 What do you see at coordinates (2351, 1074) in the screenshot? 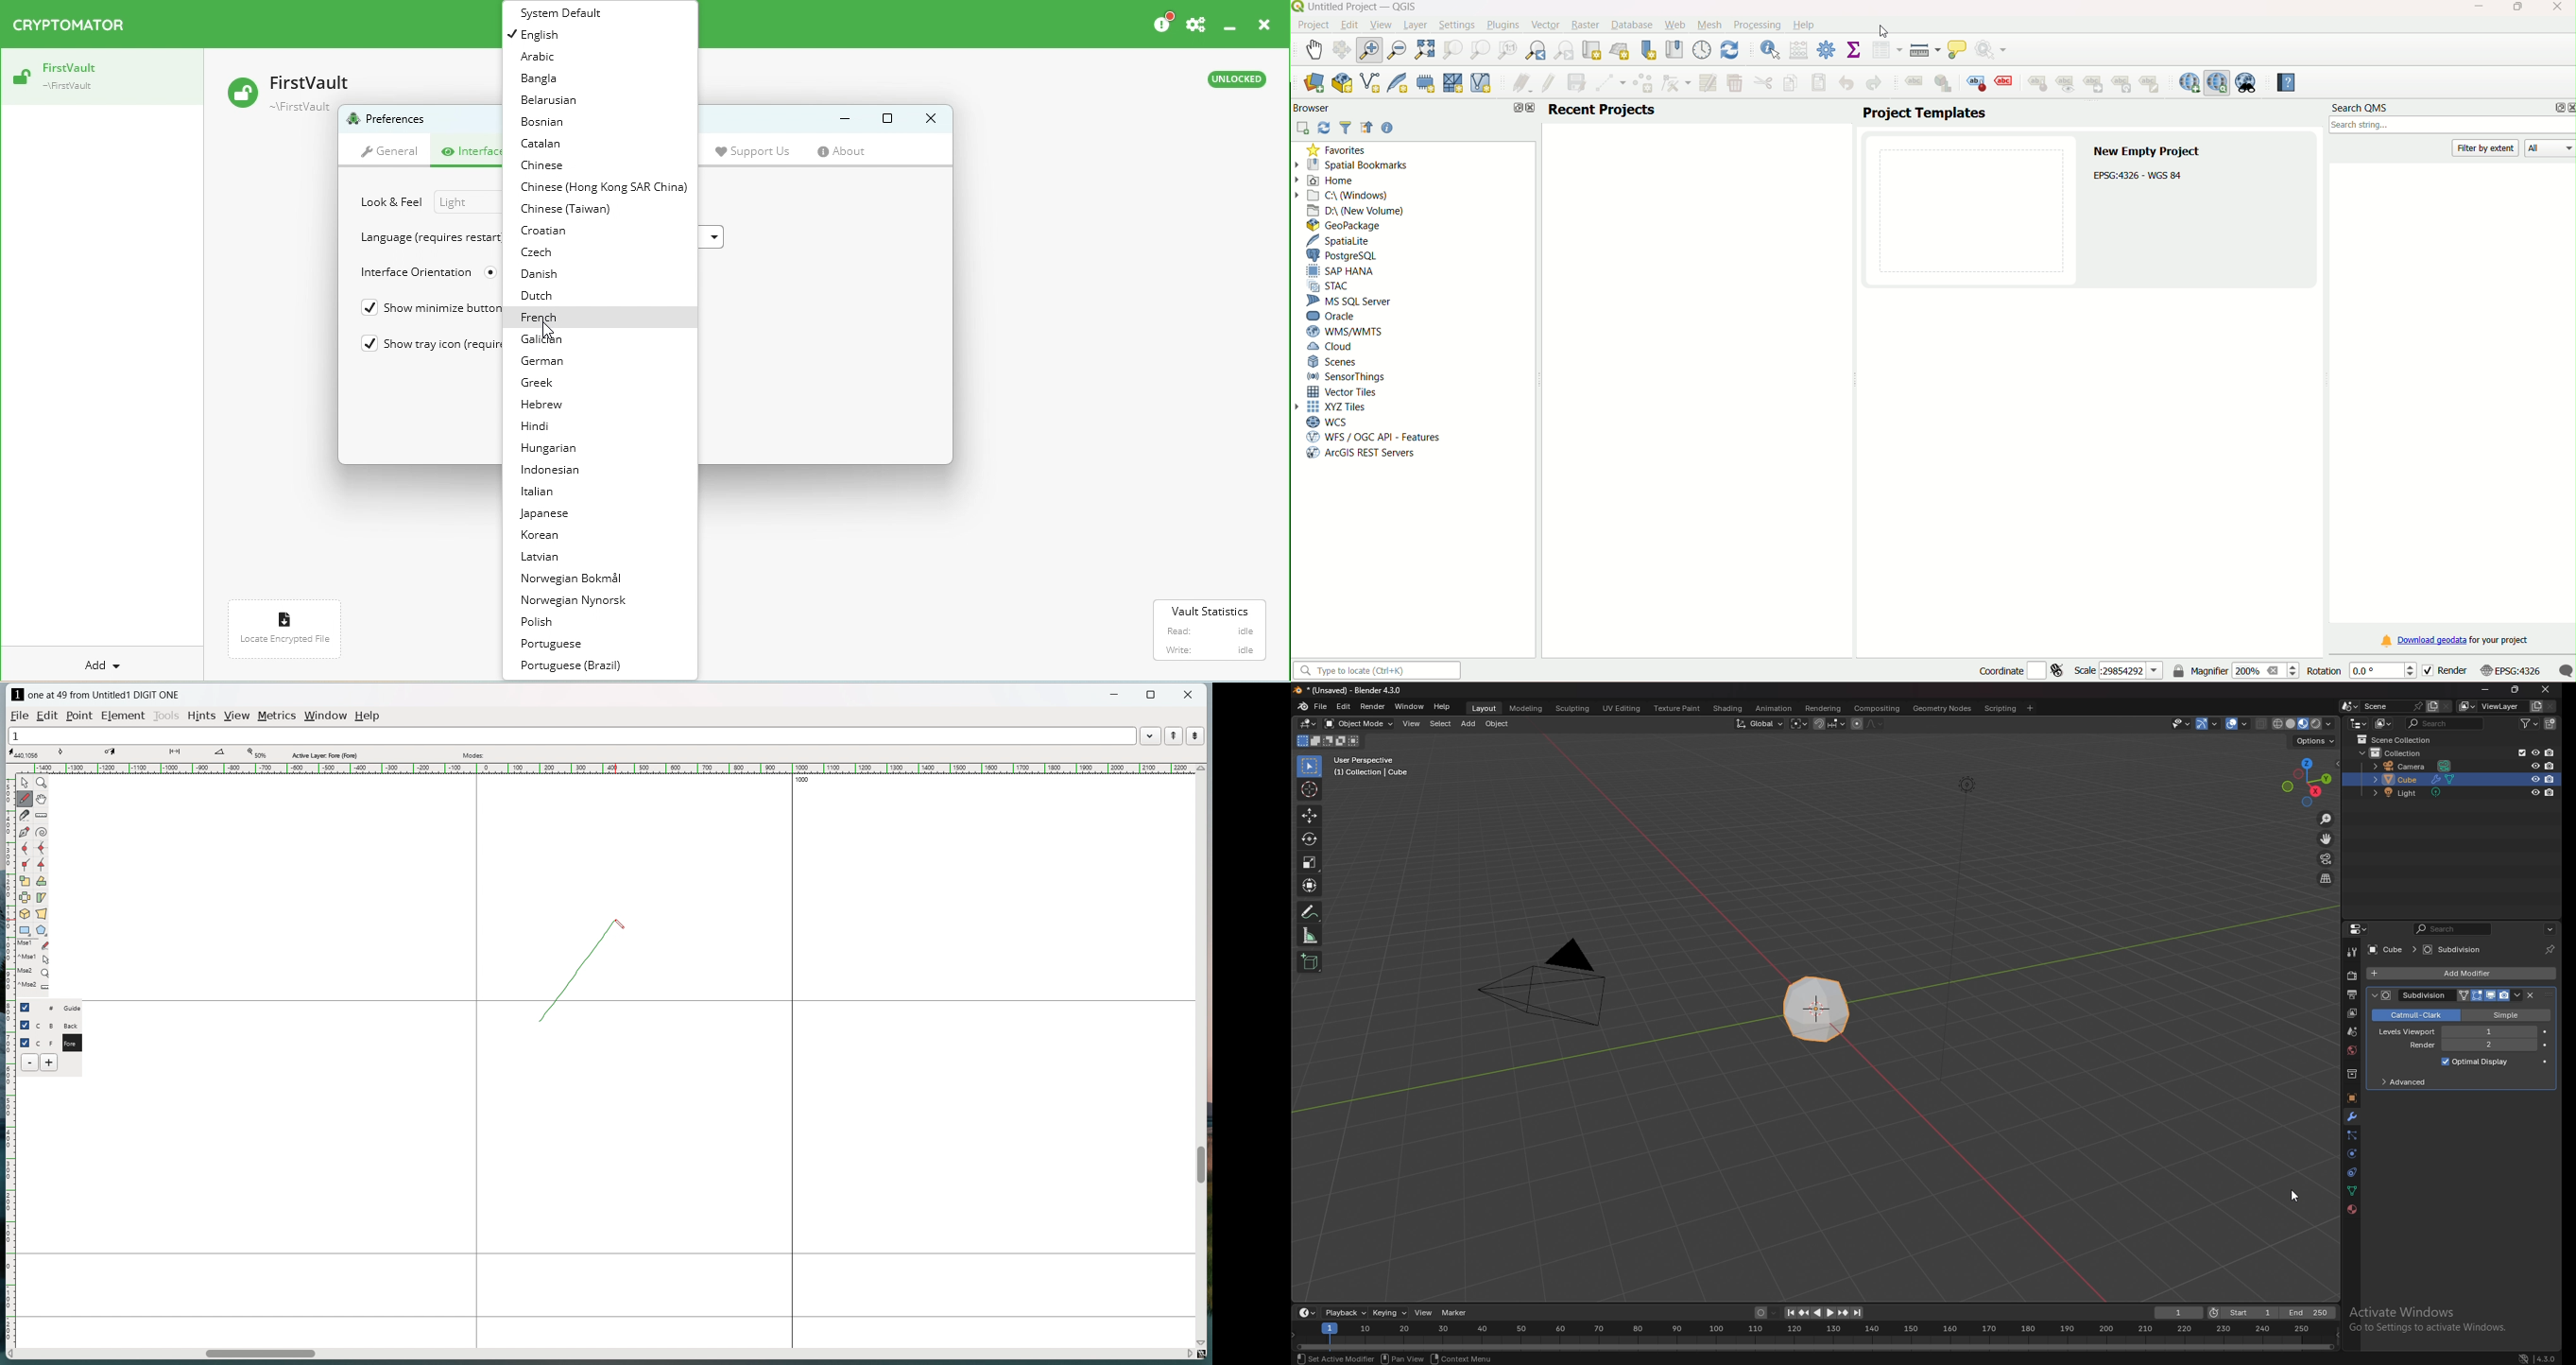
I see `collection` at bounding box center [2351, 1074].